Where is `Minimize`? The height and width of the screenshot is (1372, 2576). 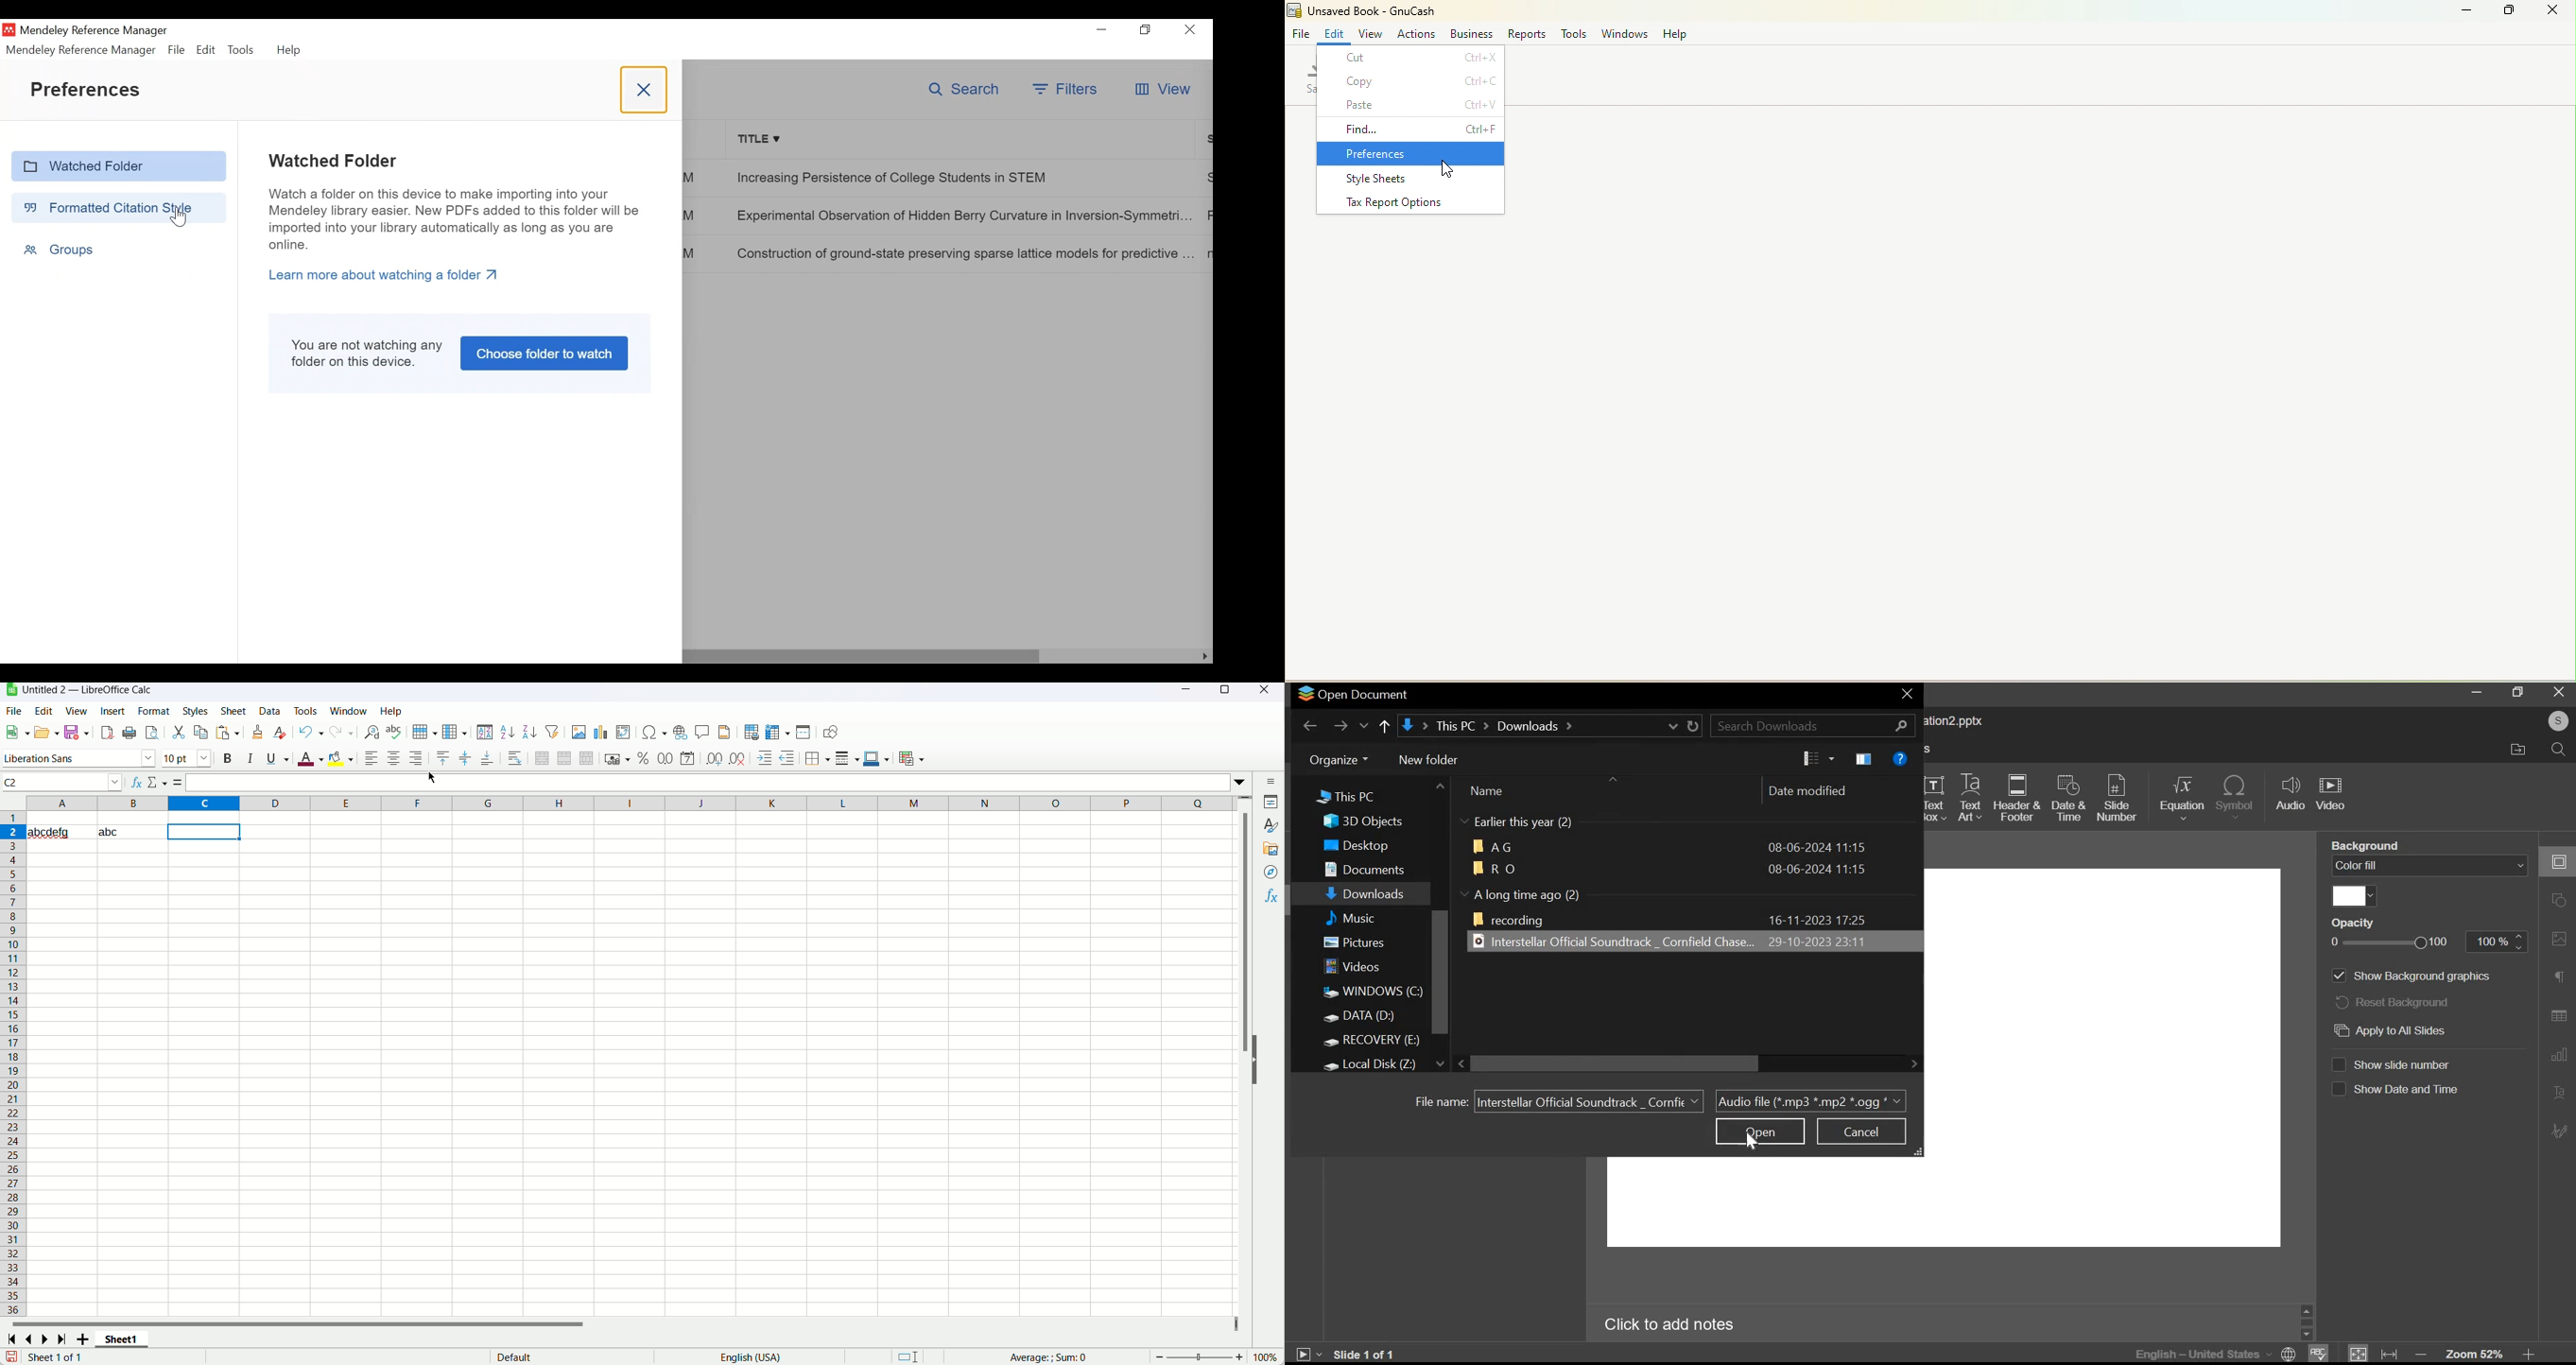 Minimize is located at coordinates (1103, 29).